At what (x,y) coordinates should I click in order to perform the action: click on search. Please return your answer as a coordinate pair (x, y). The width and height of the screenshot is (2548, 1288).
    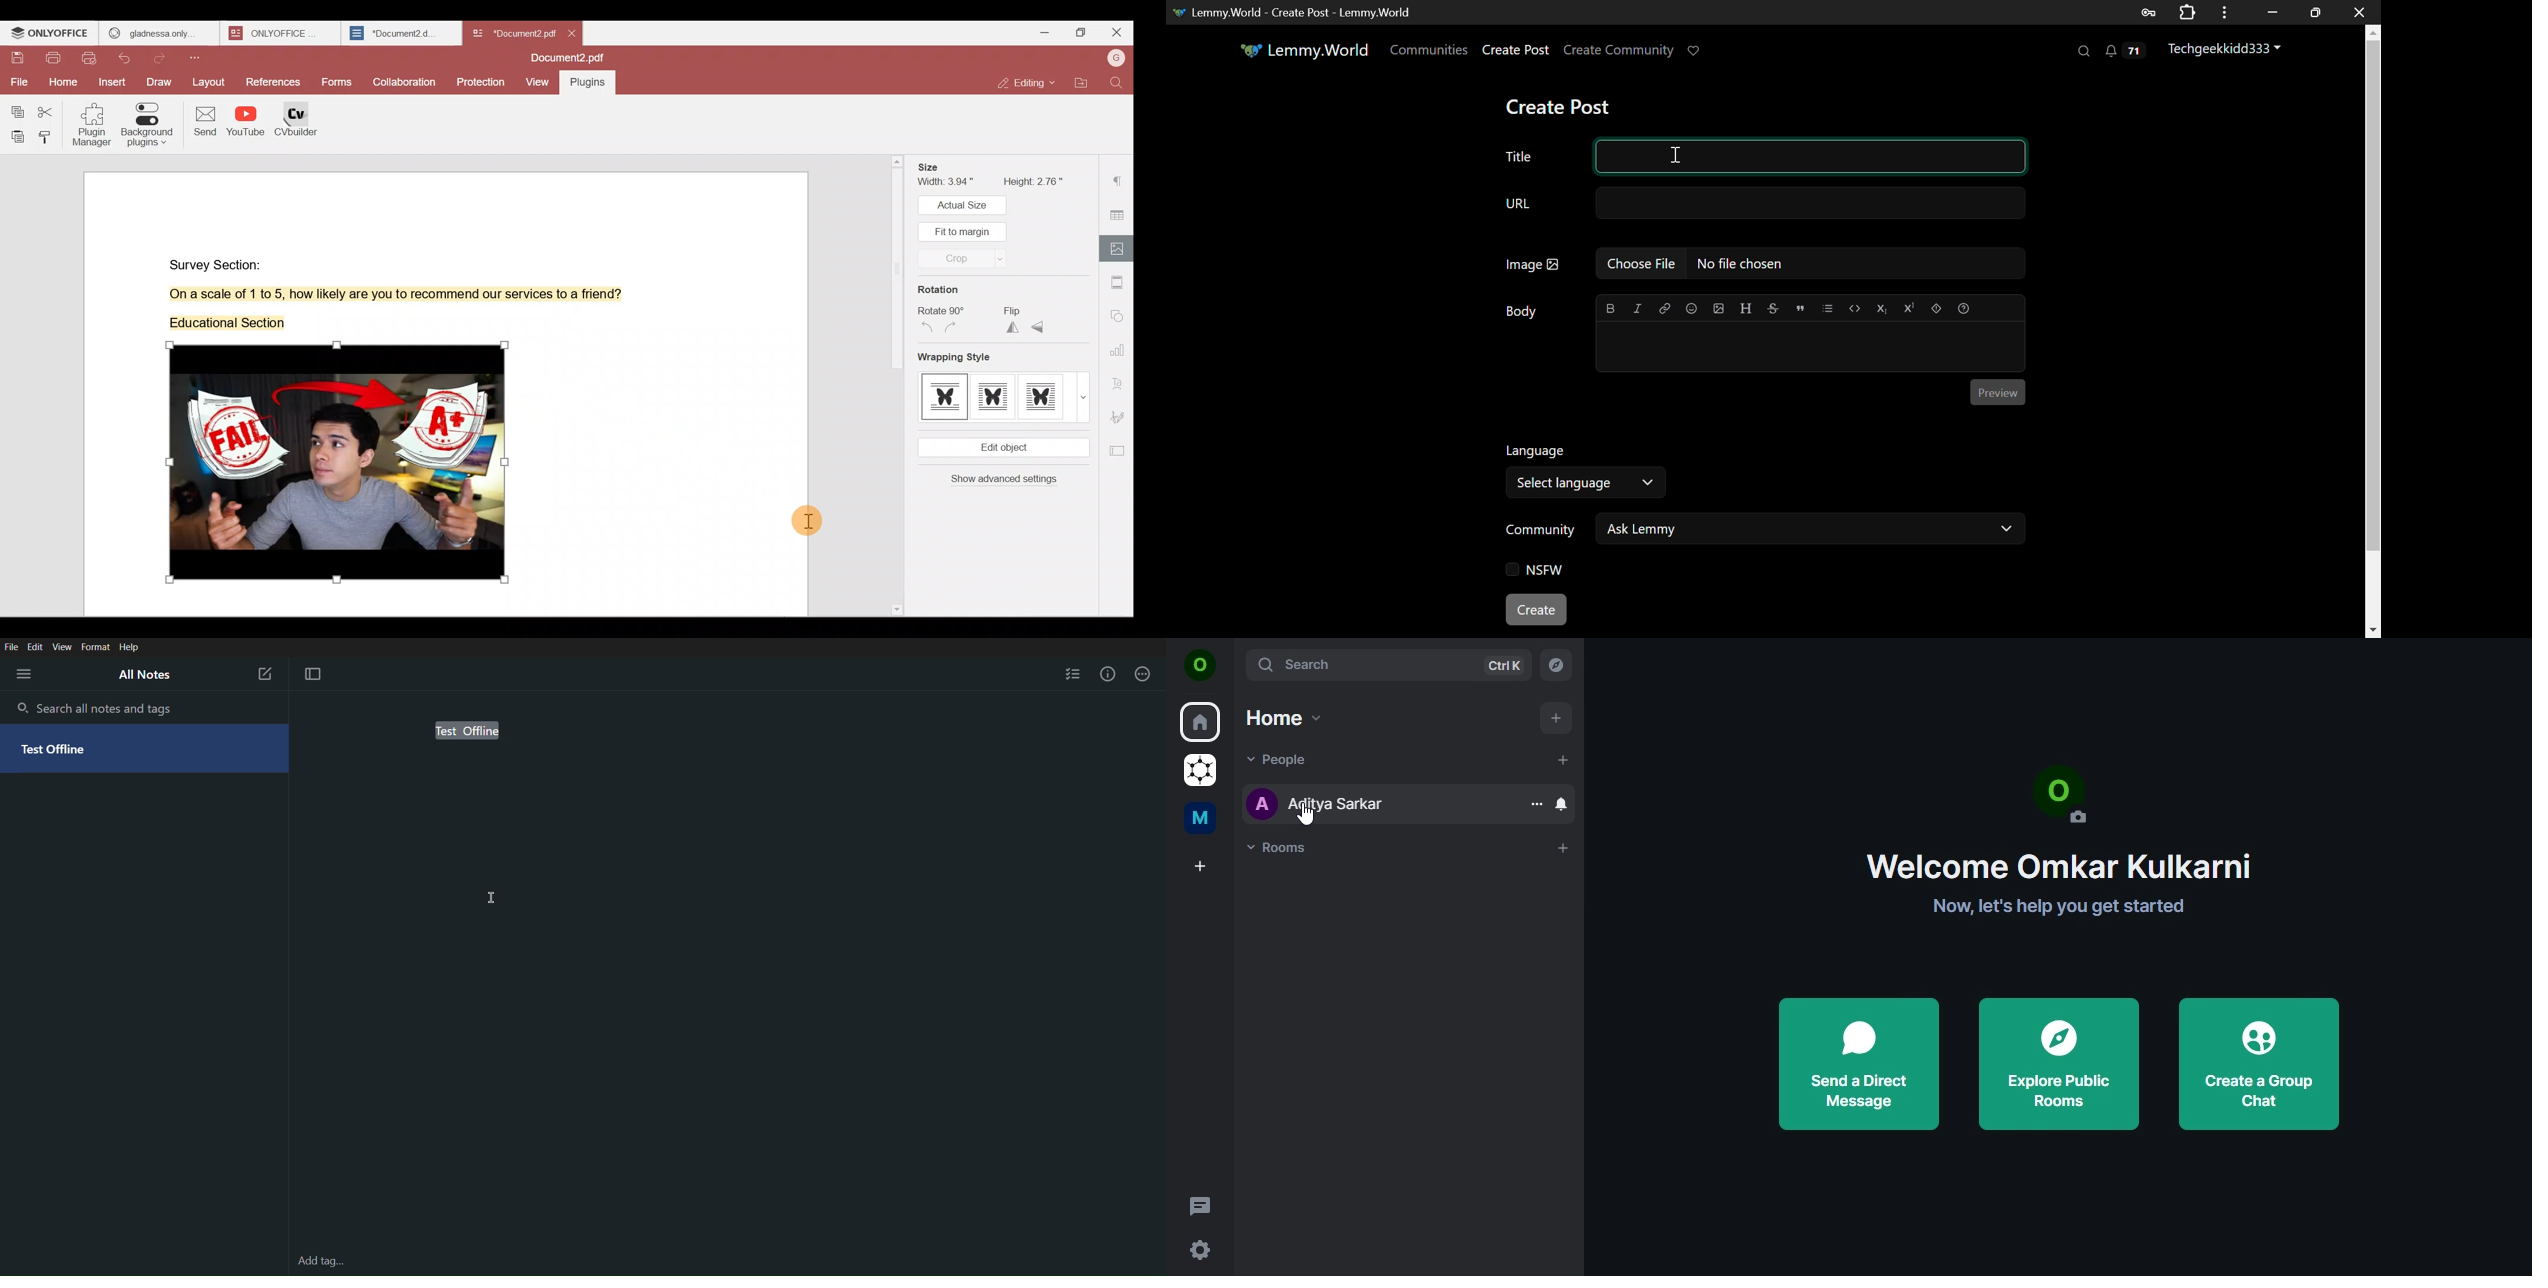
    Looking at the image, I should click on (1386, 664).